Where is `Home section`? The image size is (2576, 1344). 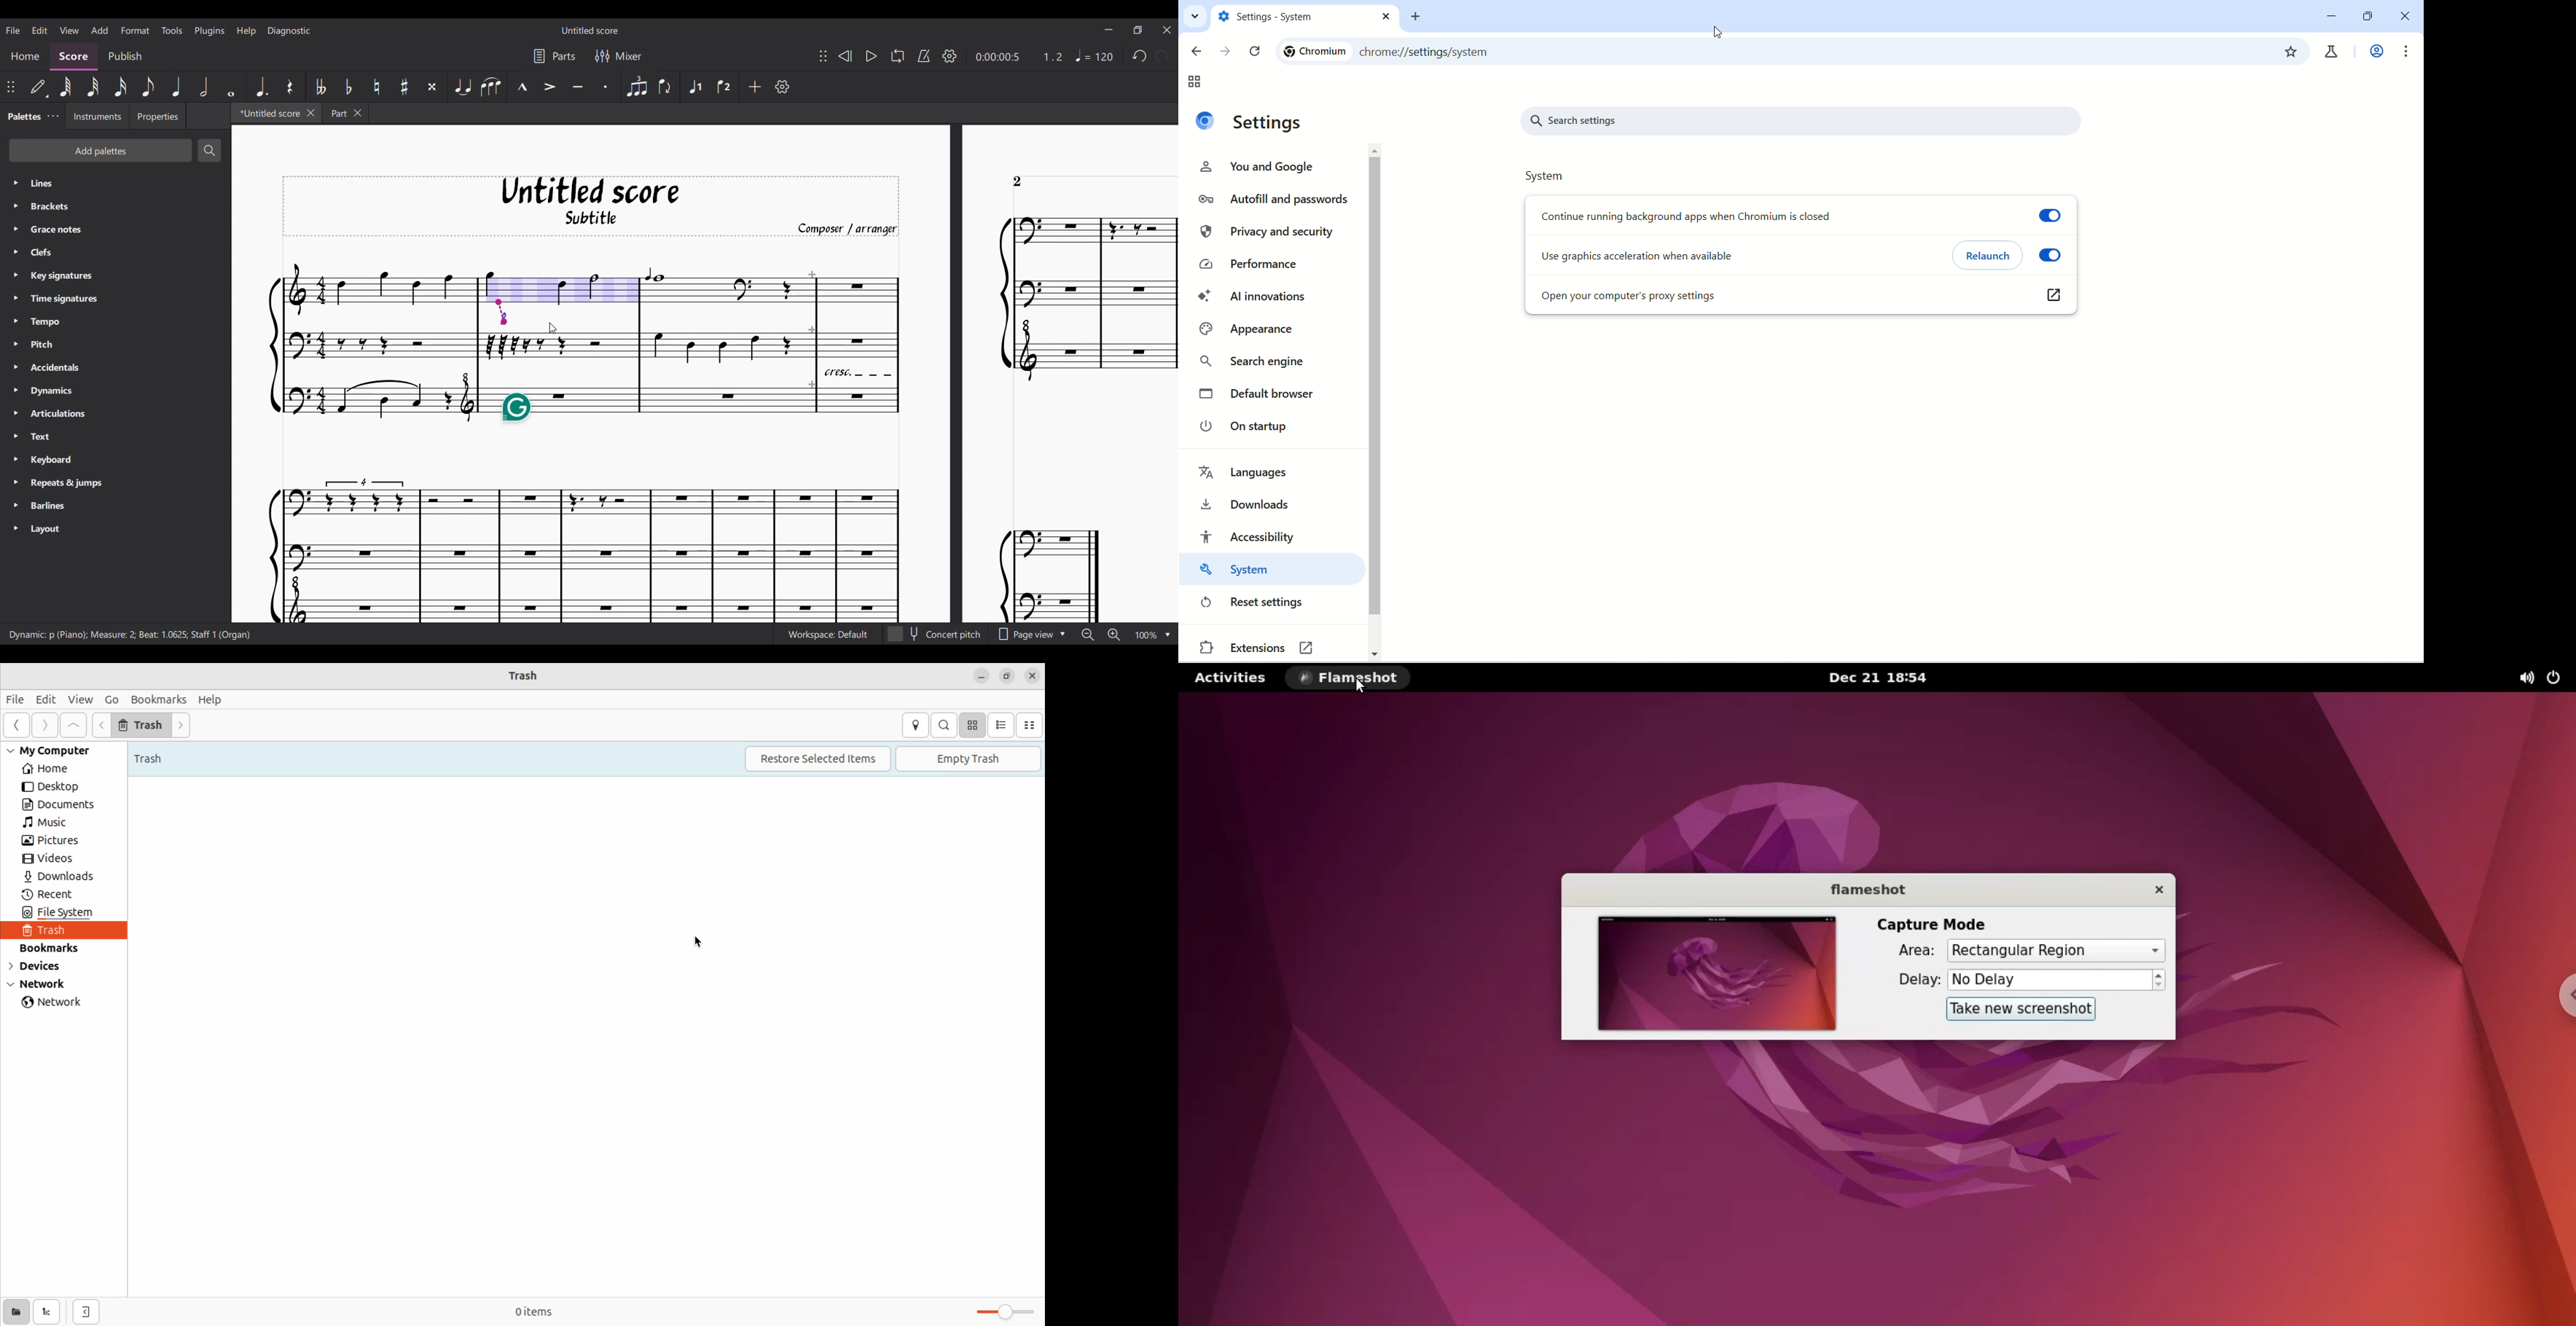
Home section is located at coordinates (26, 56).